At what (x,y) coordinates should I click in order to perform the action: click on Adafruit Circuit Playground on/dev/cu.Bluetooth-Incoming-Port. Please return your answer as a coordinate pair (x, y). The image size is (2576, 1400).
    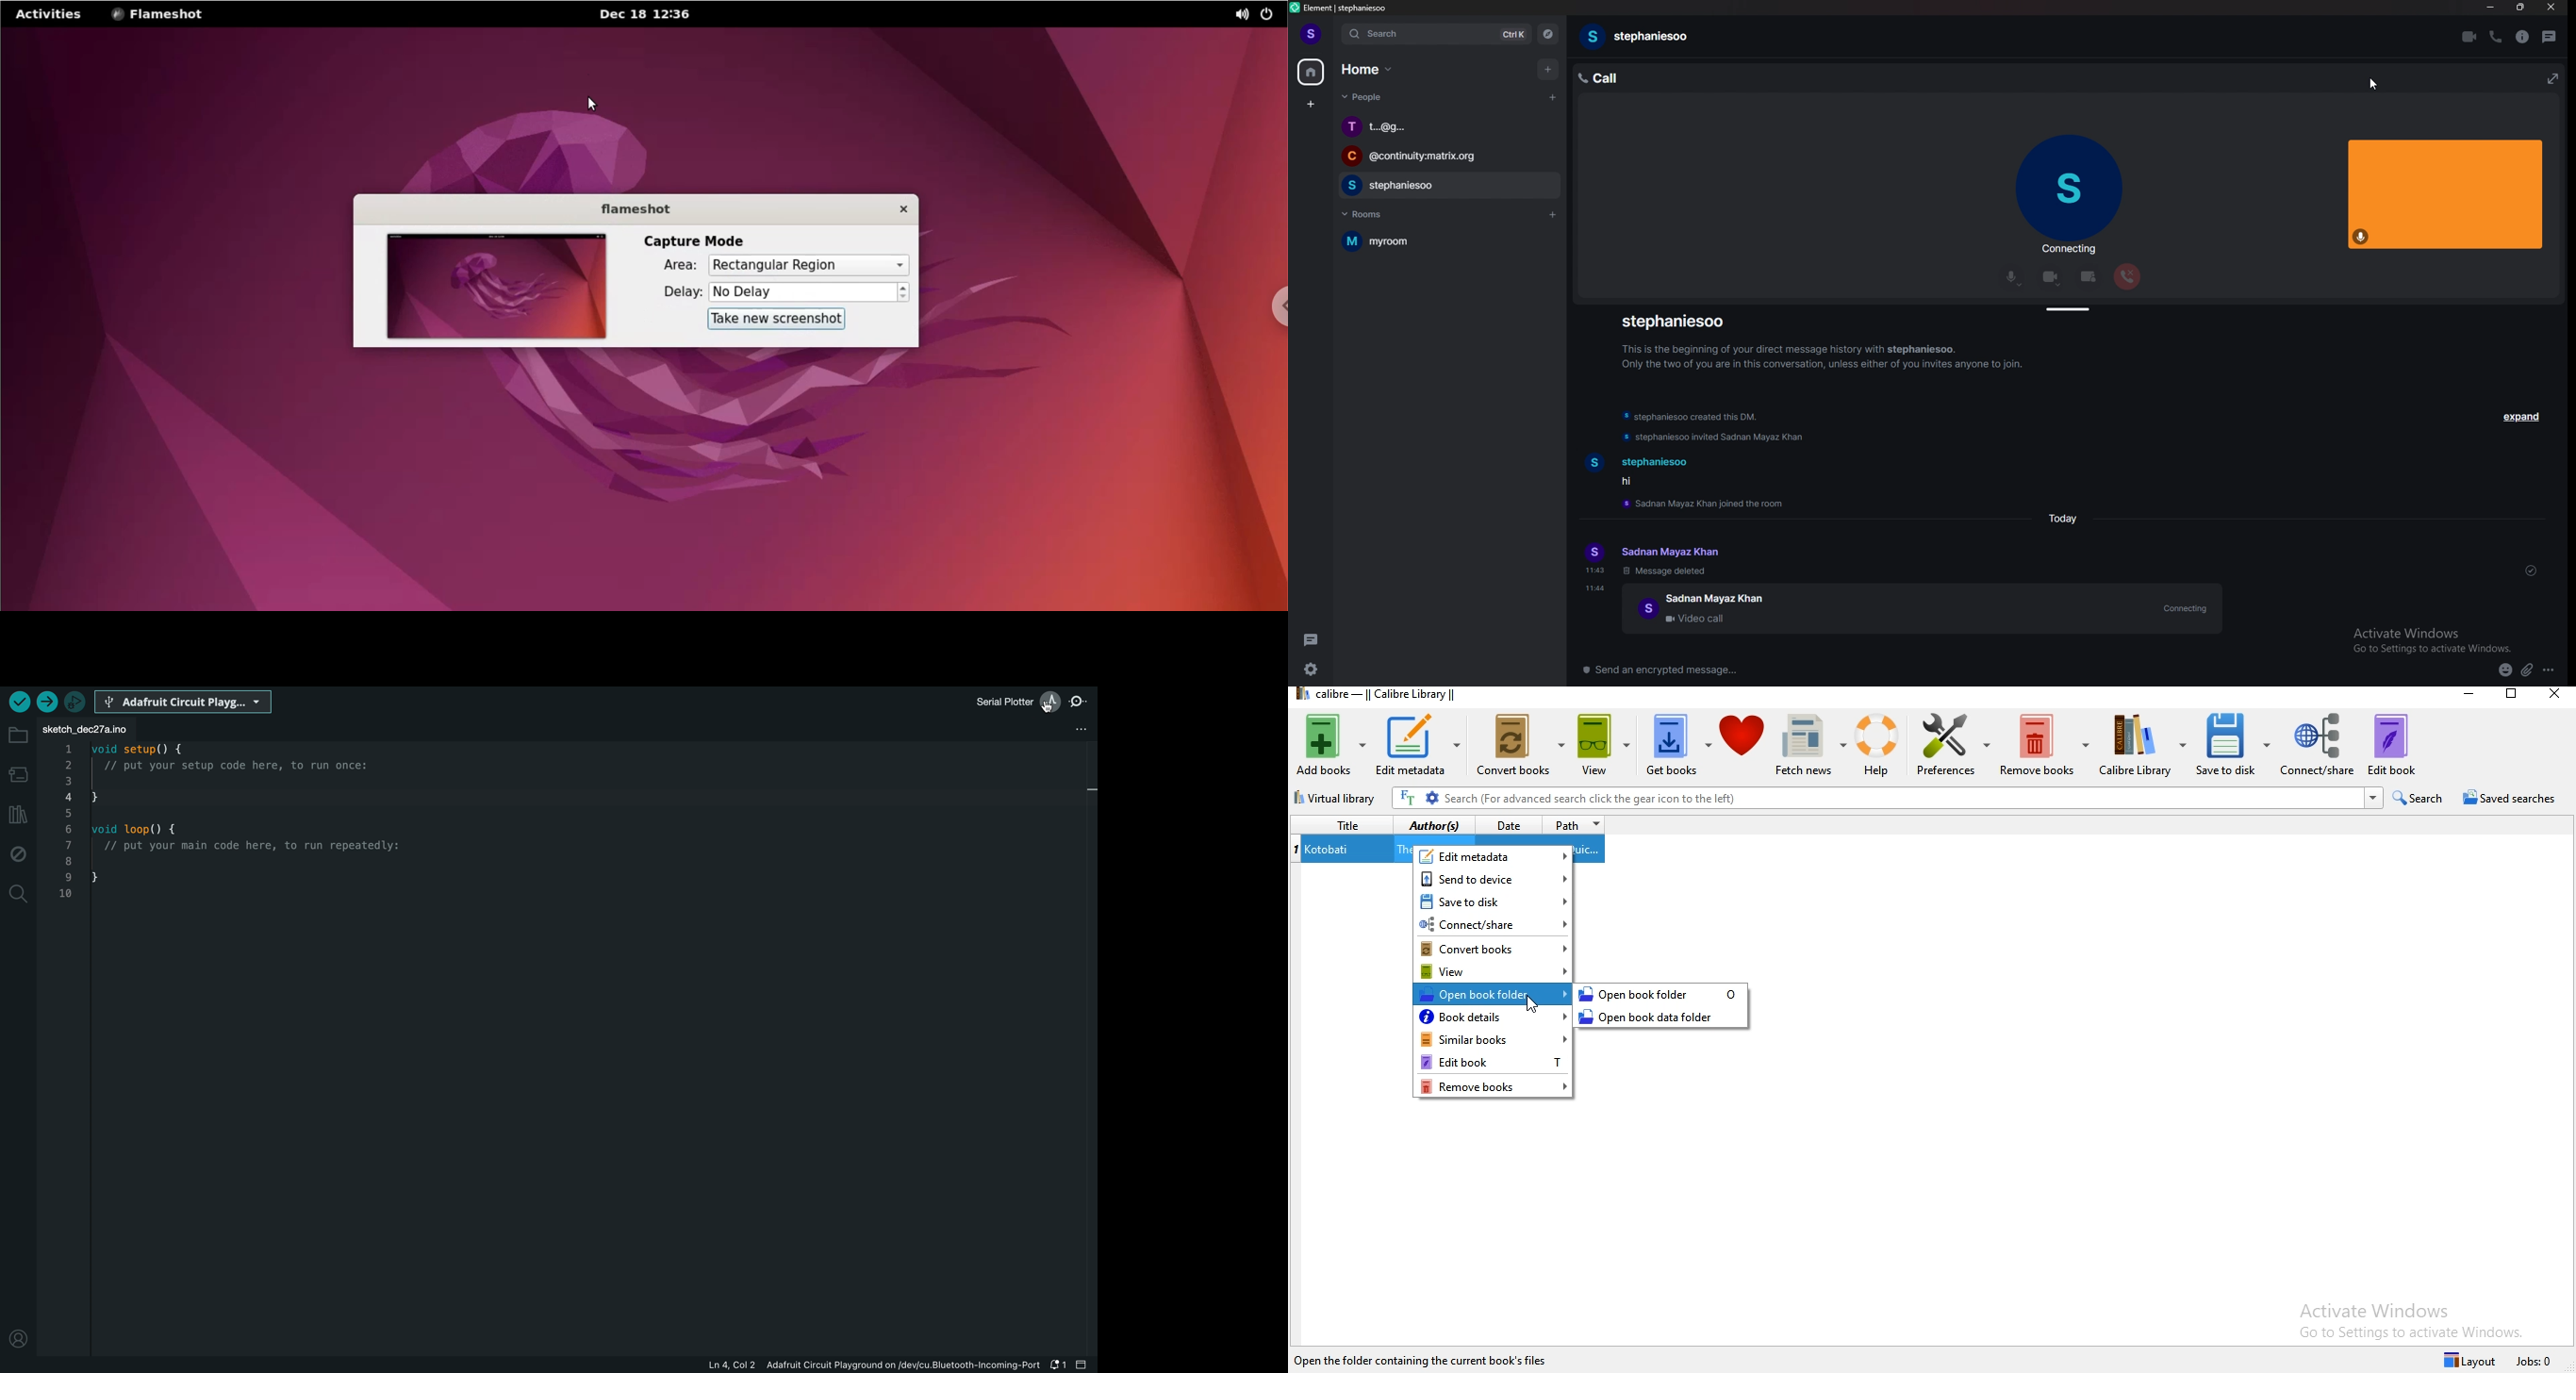
    Looking at the image, I should click on (902, 1363).